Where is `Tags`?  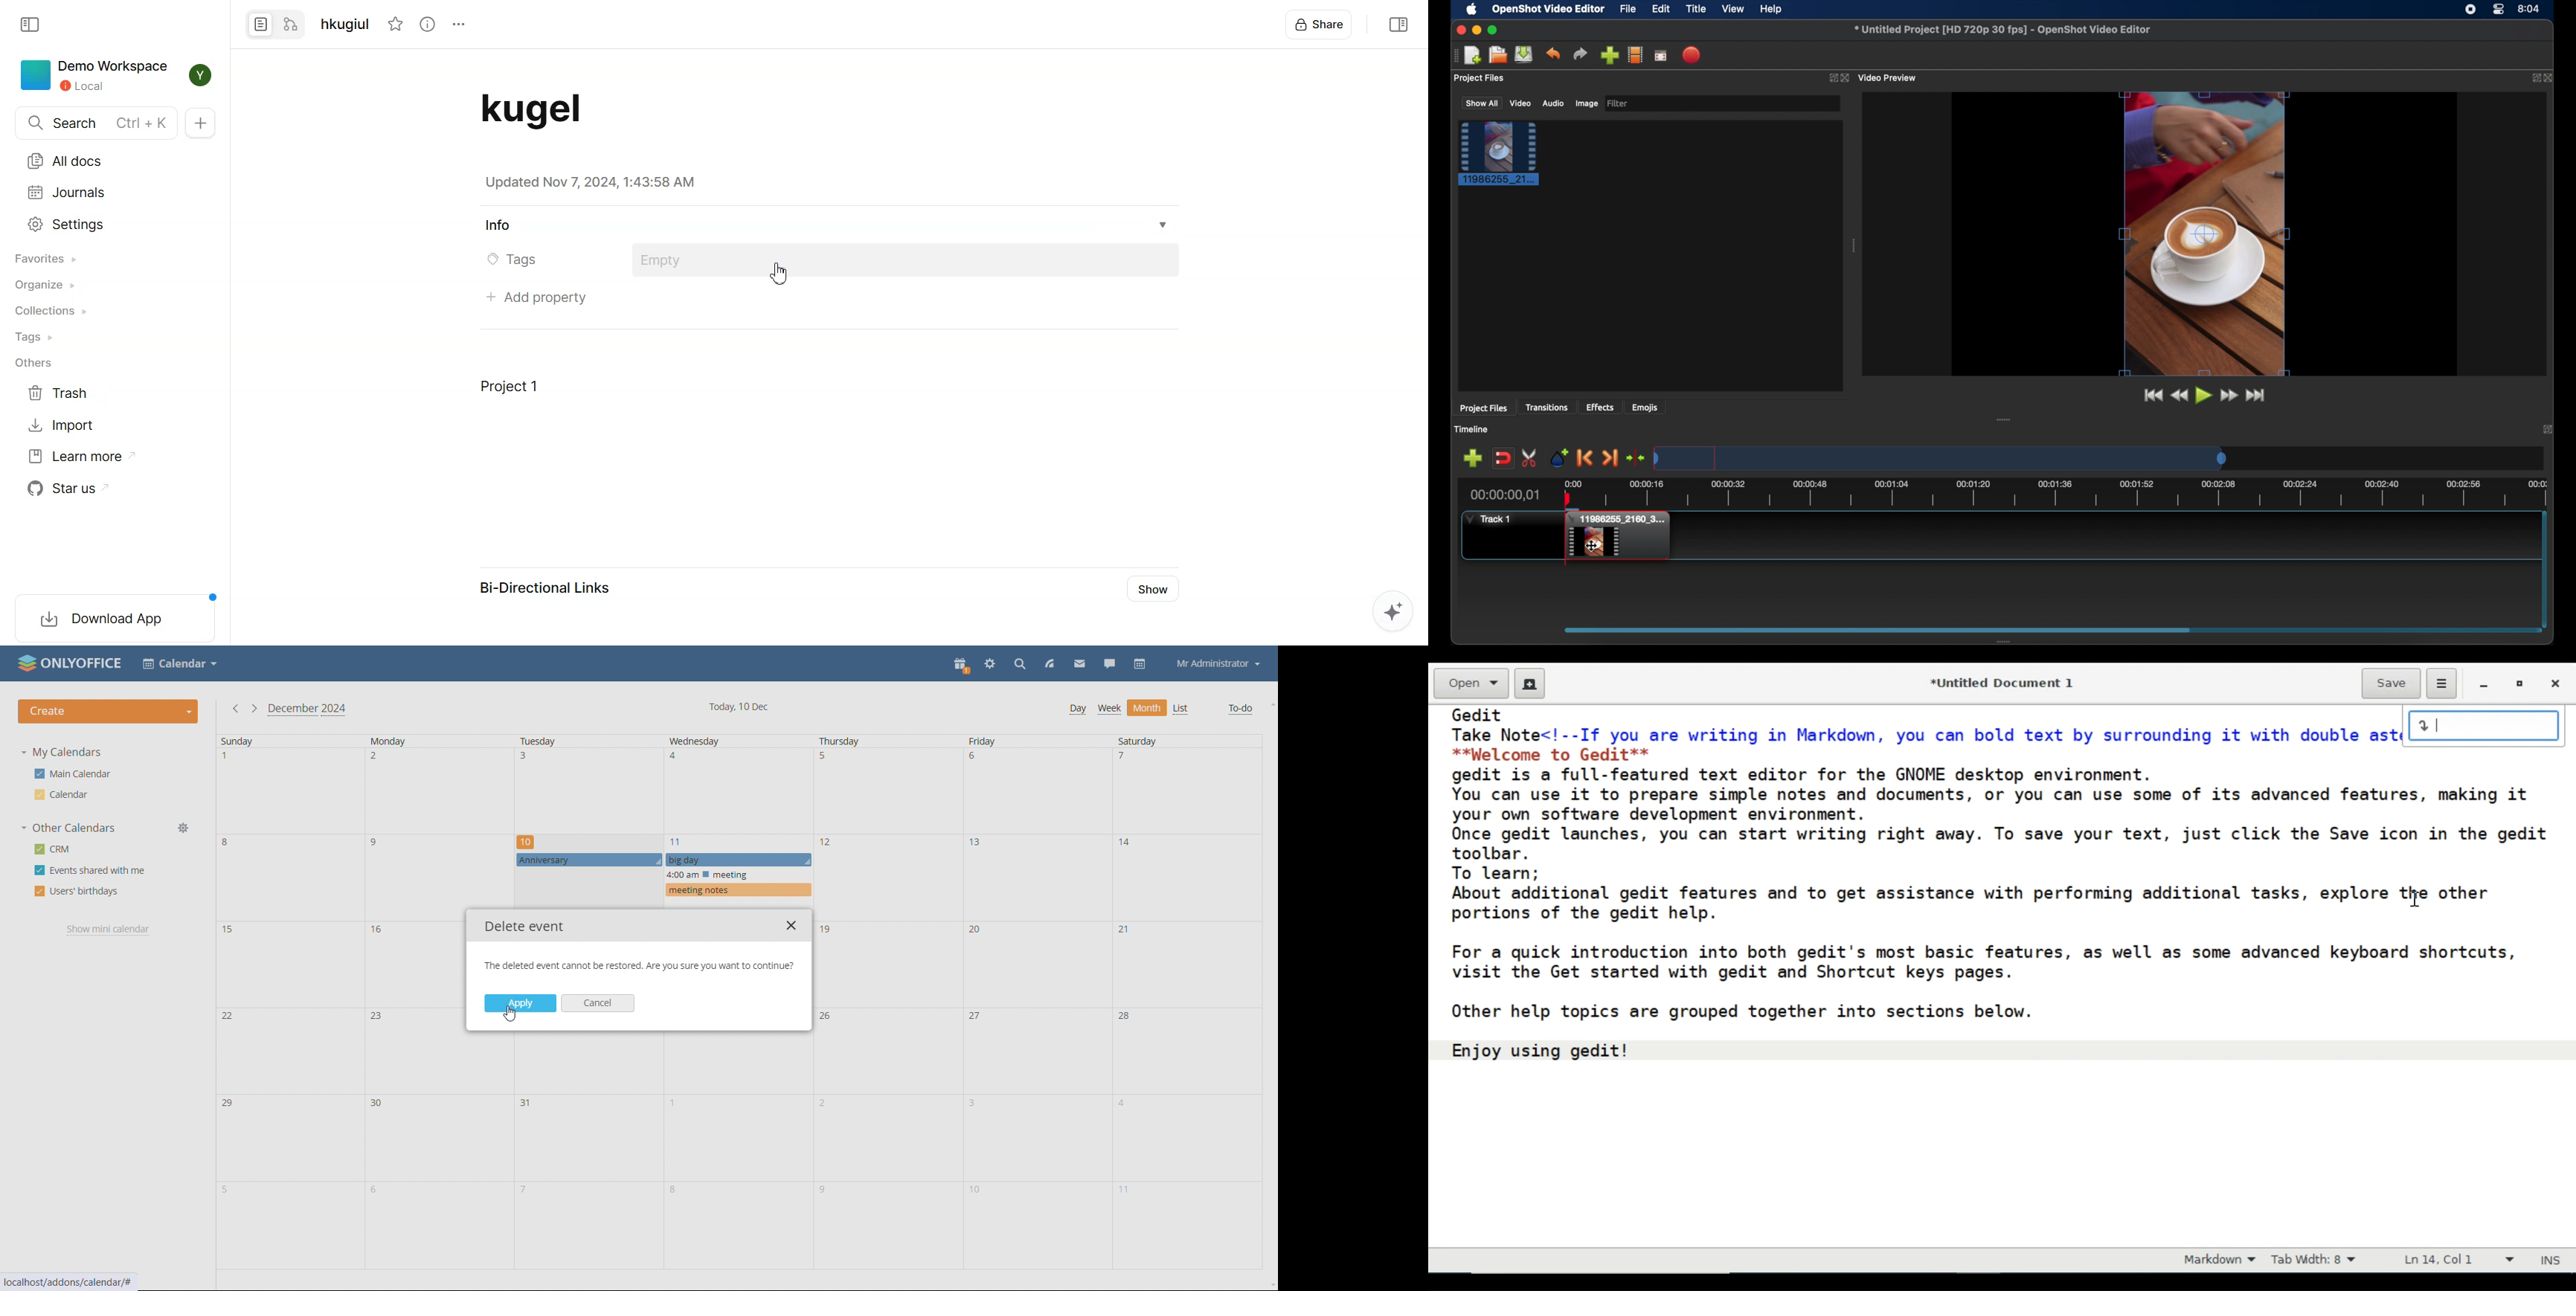
Tags is located at coordinates (517, 260).